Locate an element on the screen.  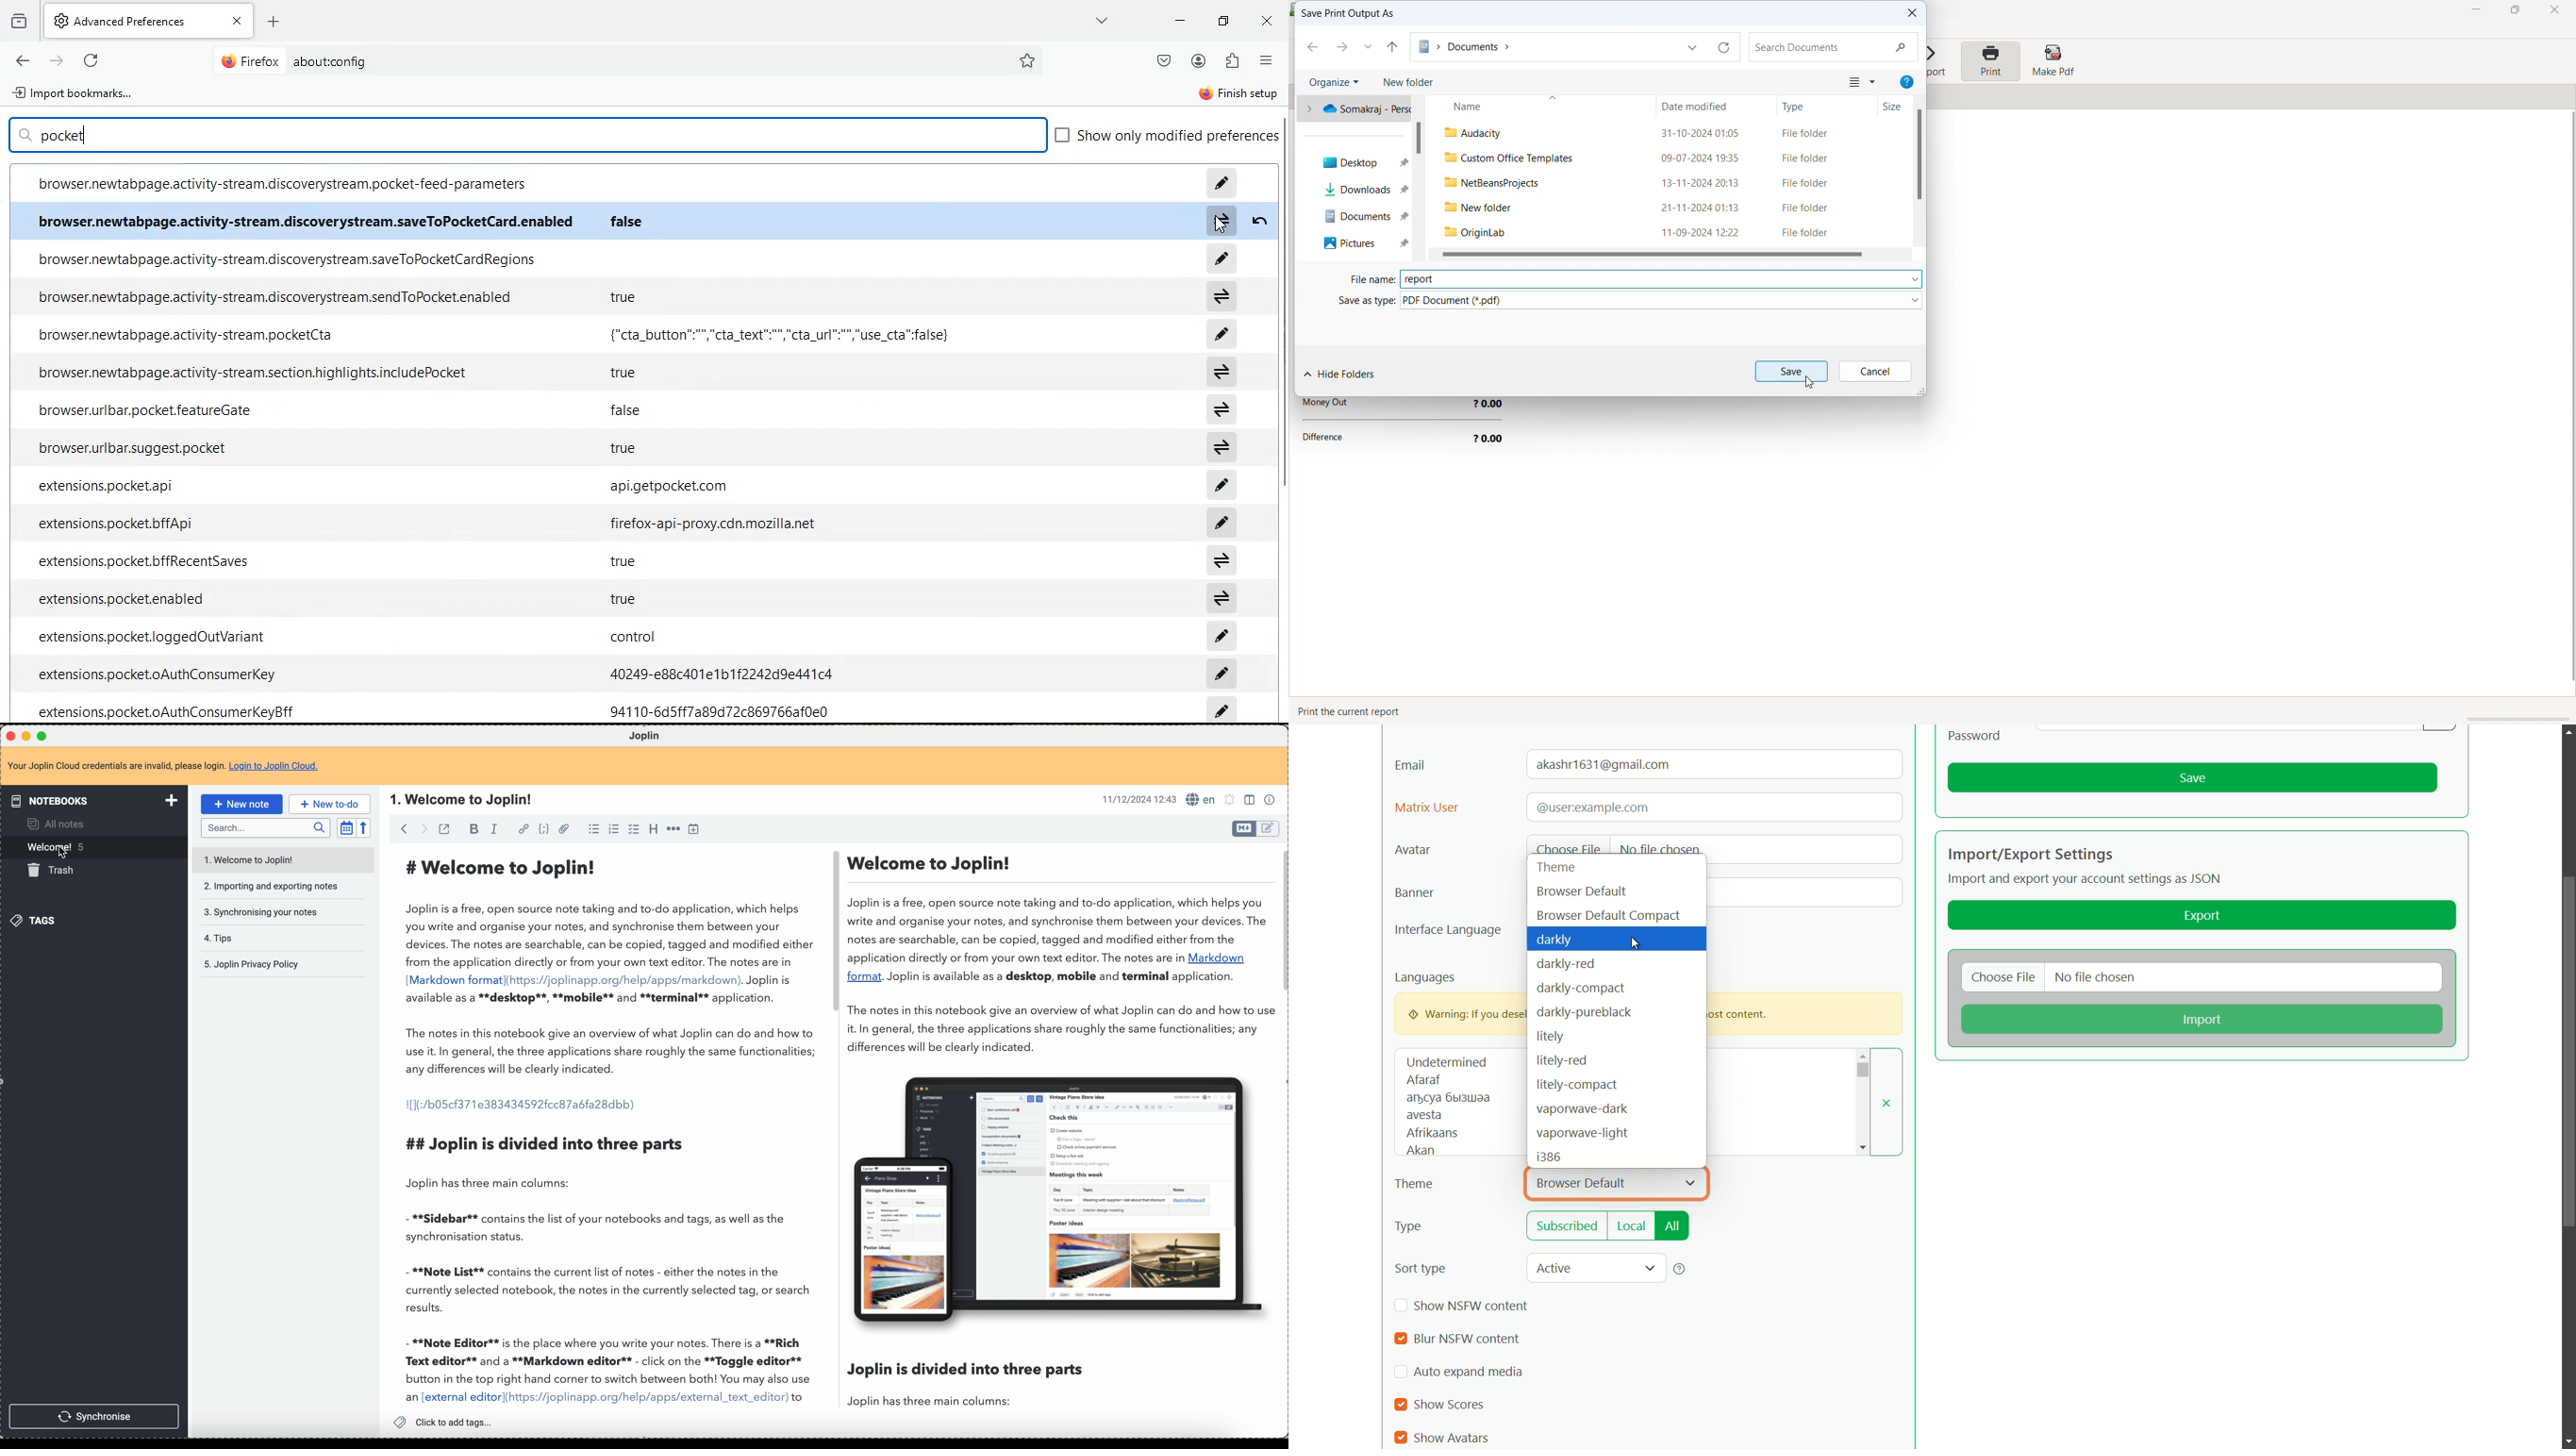
close Joplin is located at coordinates (10, 736).